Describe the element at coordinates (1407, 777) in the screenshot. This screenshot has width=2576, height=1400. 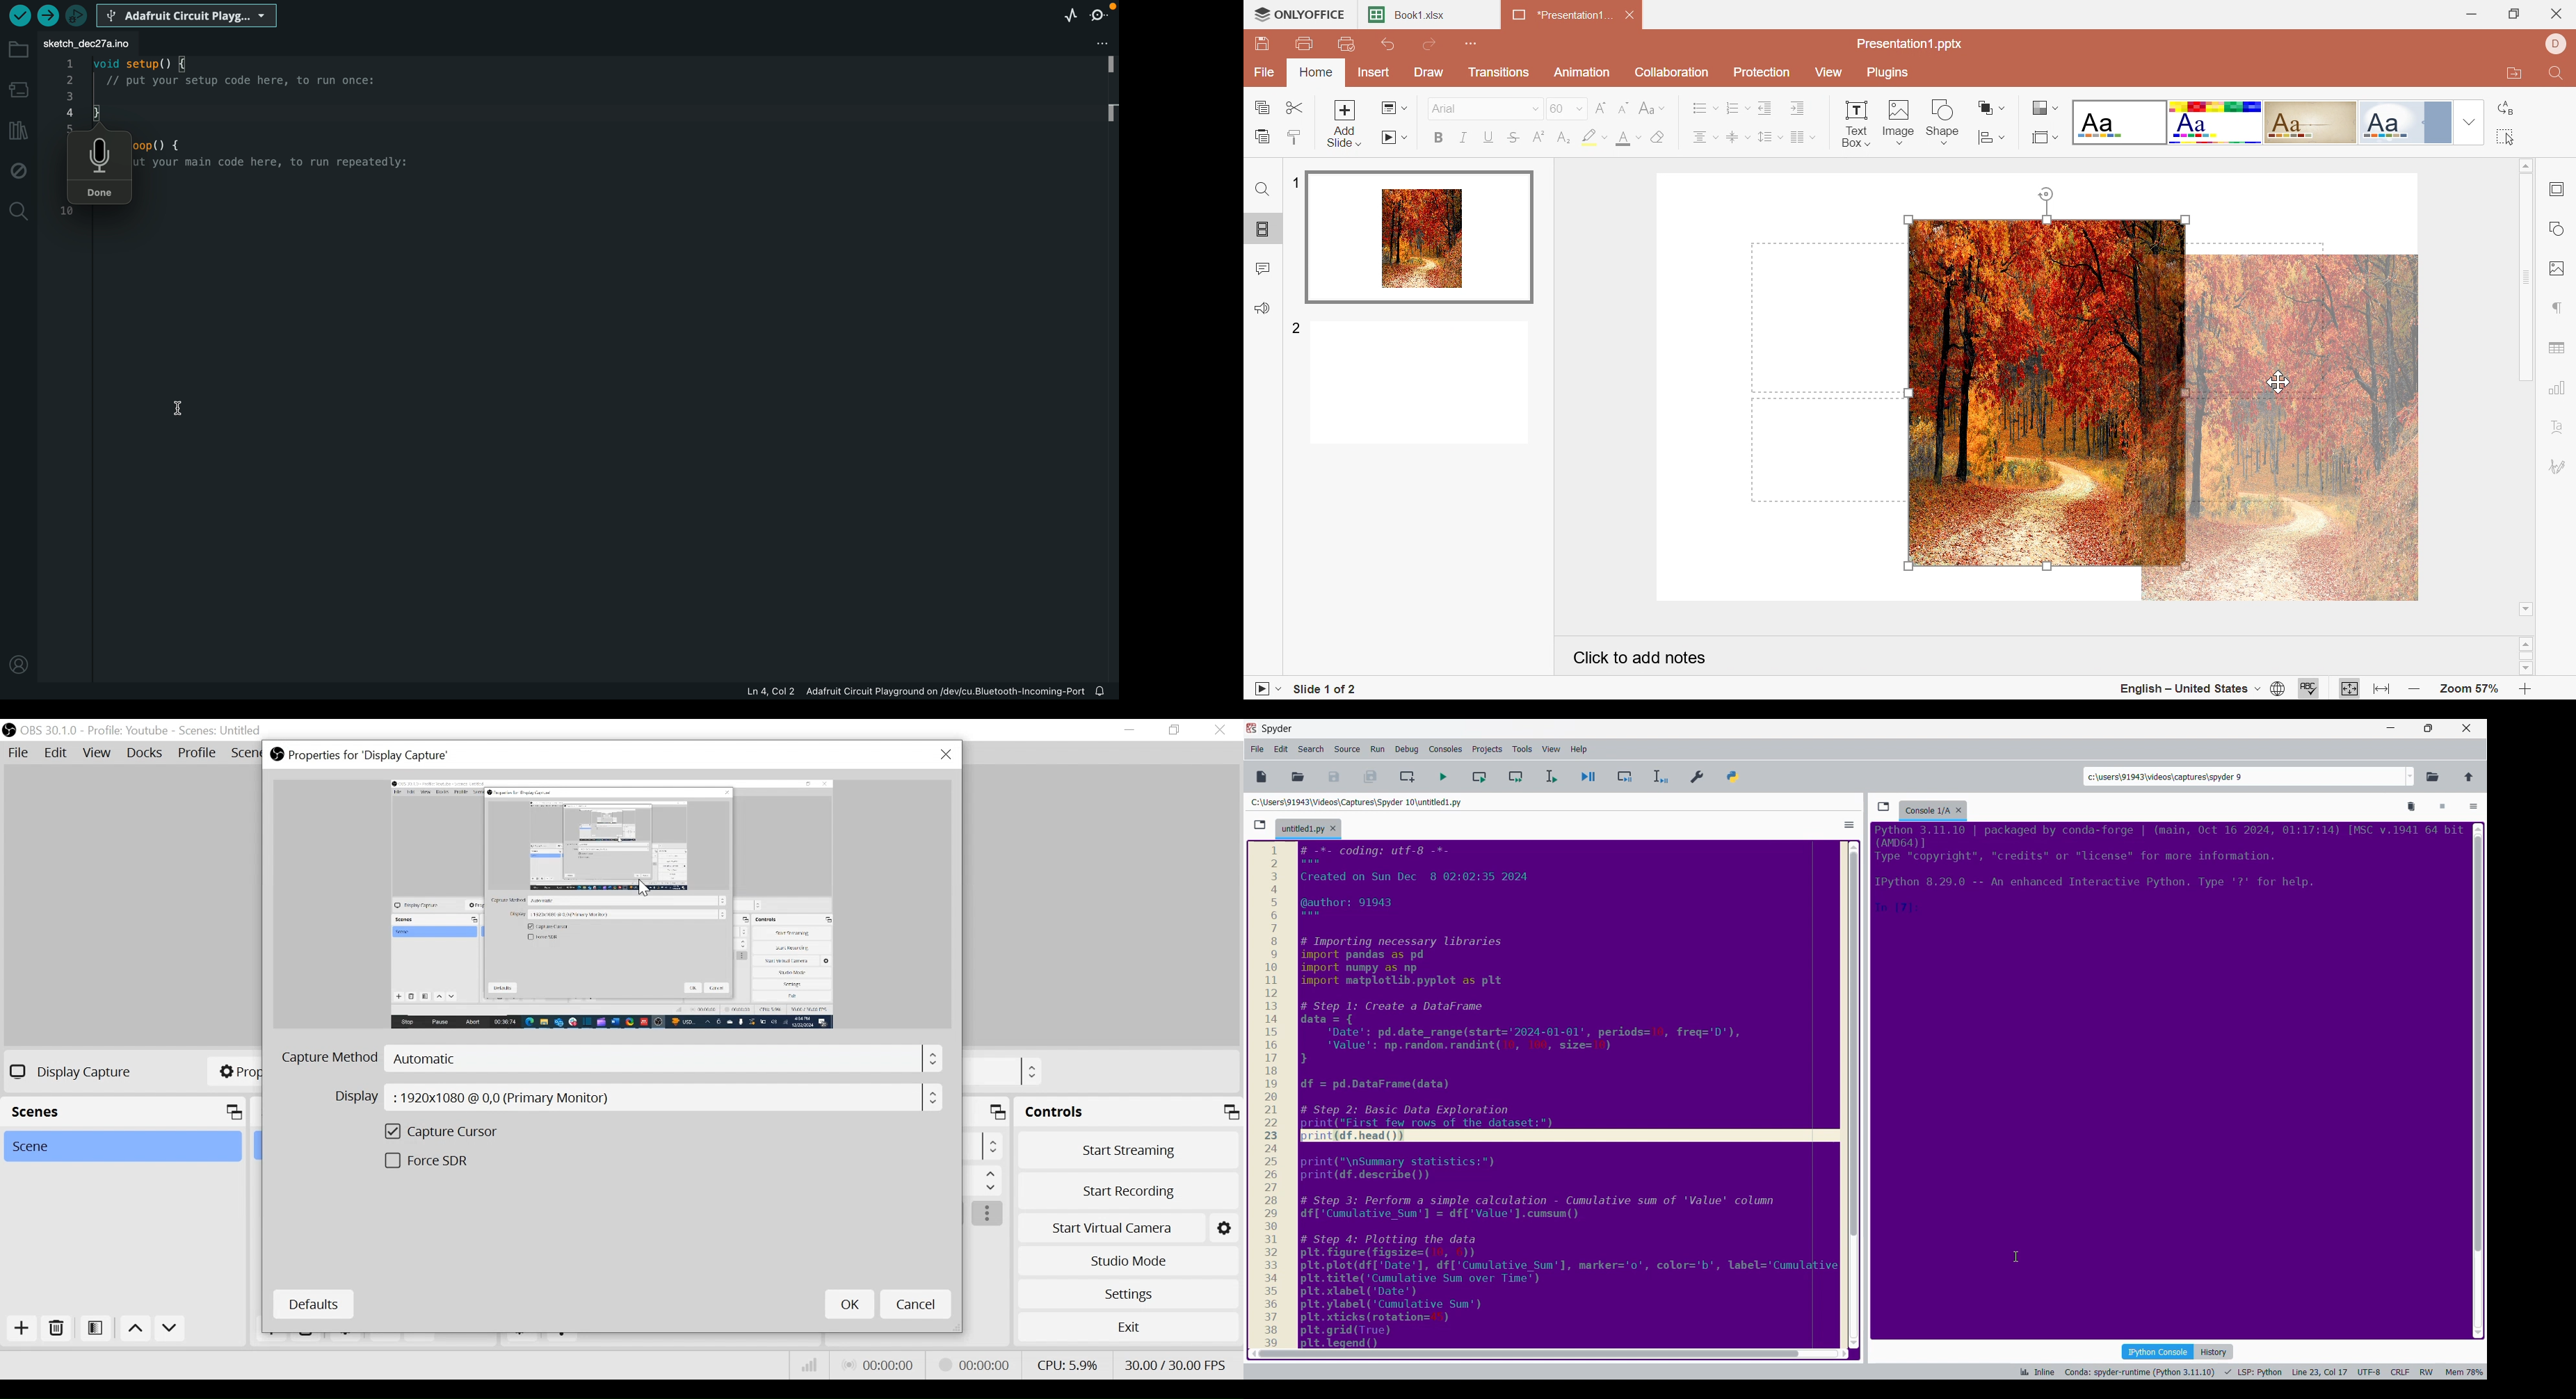
I see `Create new cell at current line` at that location.